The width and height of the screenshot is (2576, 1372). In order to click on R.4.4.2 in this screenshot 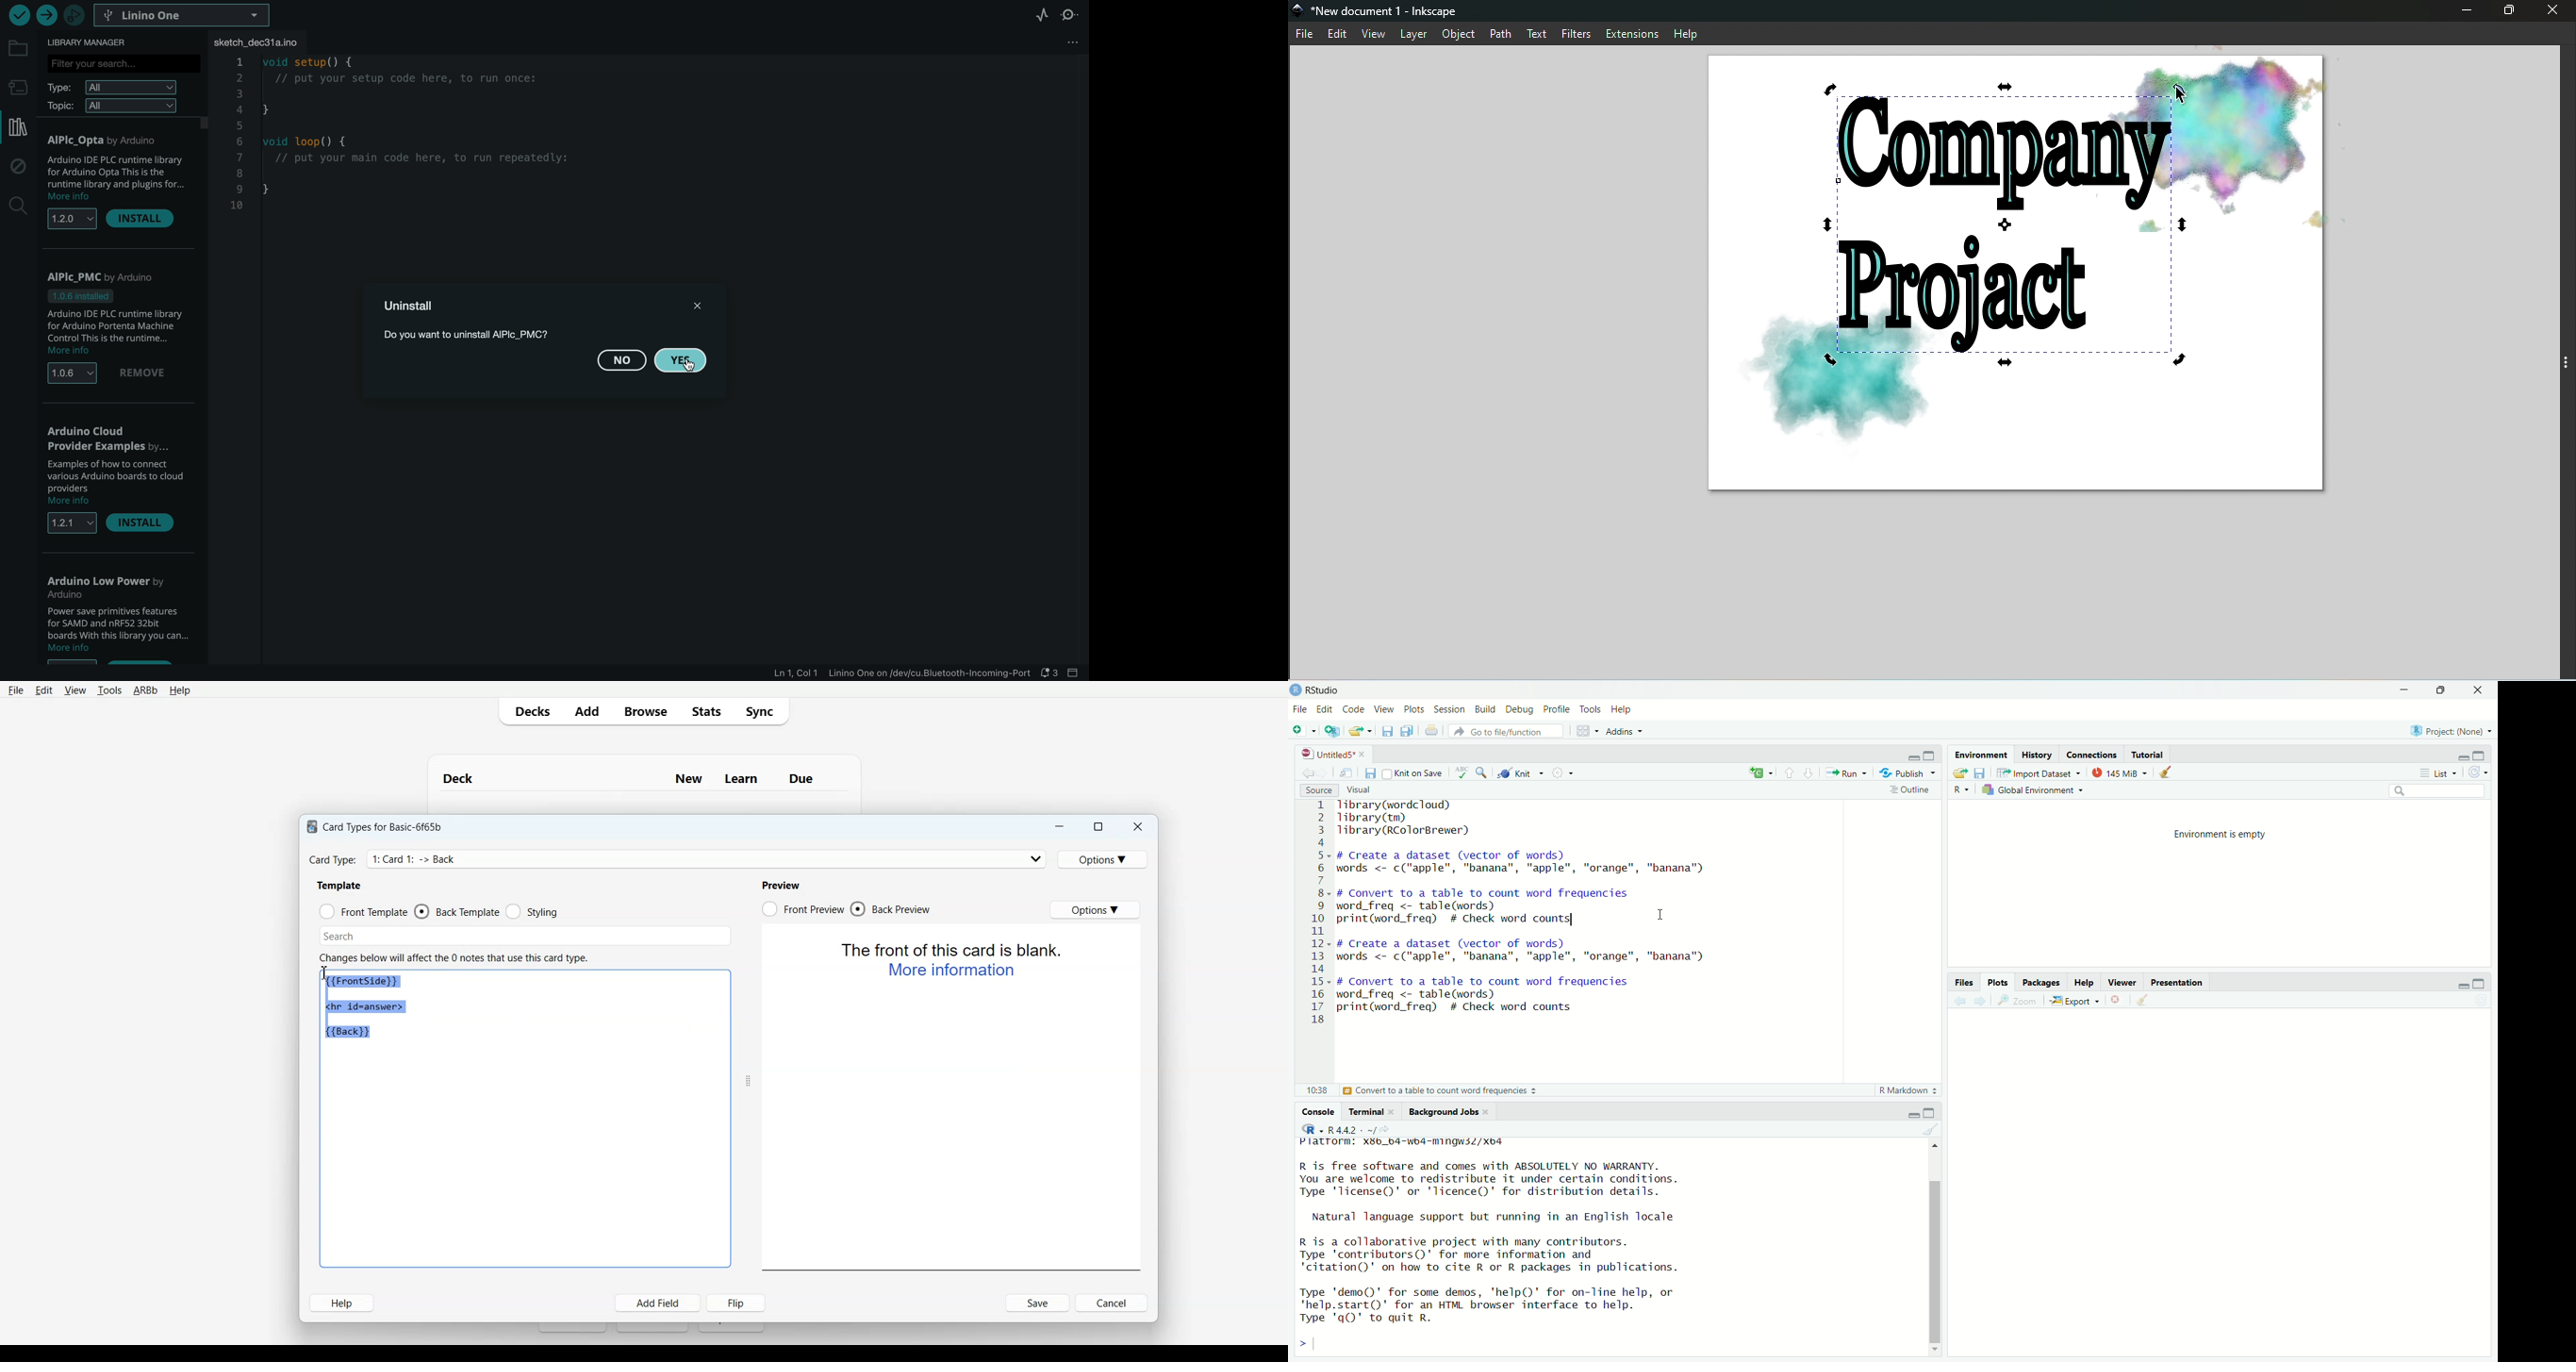, I will do `click(1340, 1129)`.